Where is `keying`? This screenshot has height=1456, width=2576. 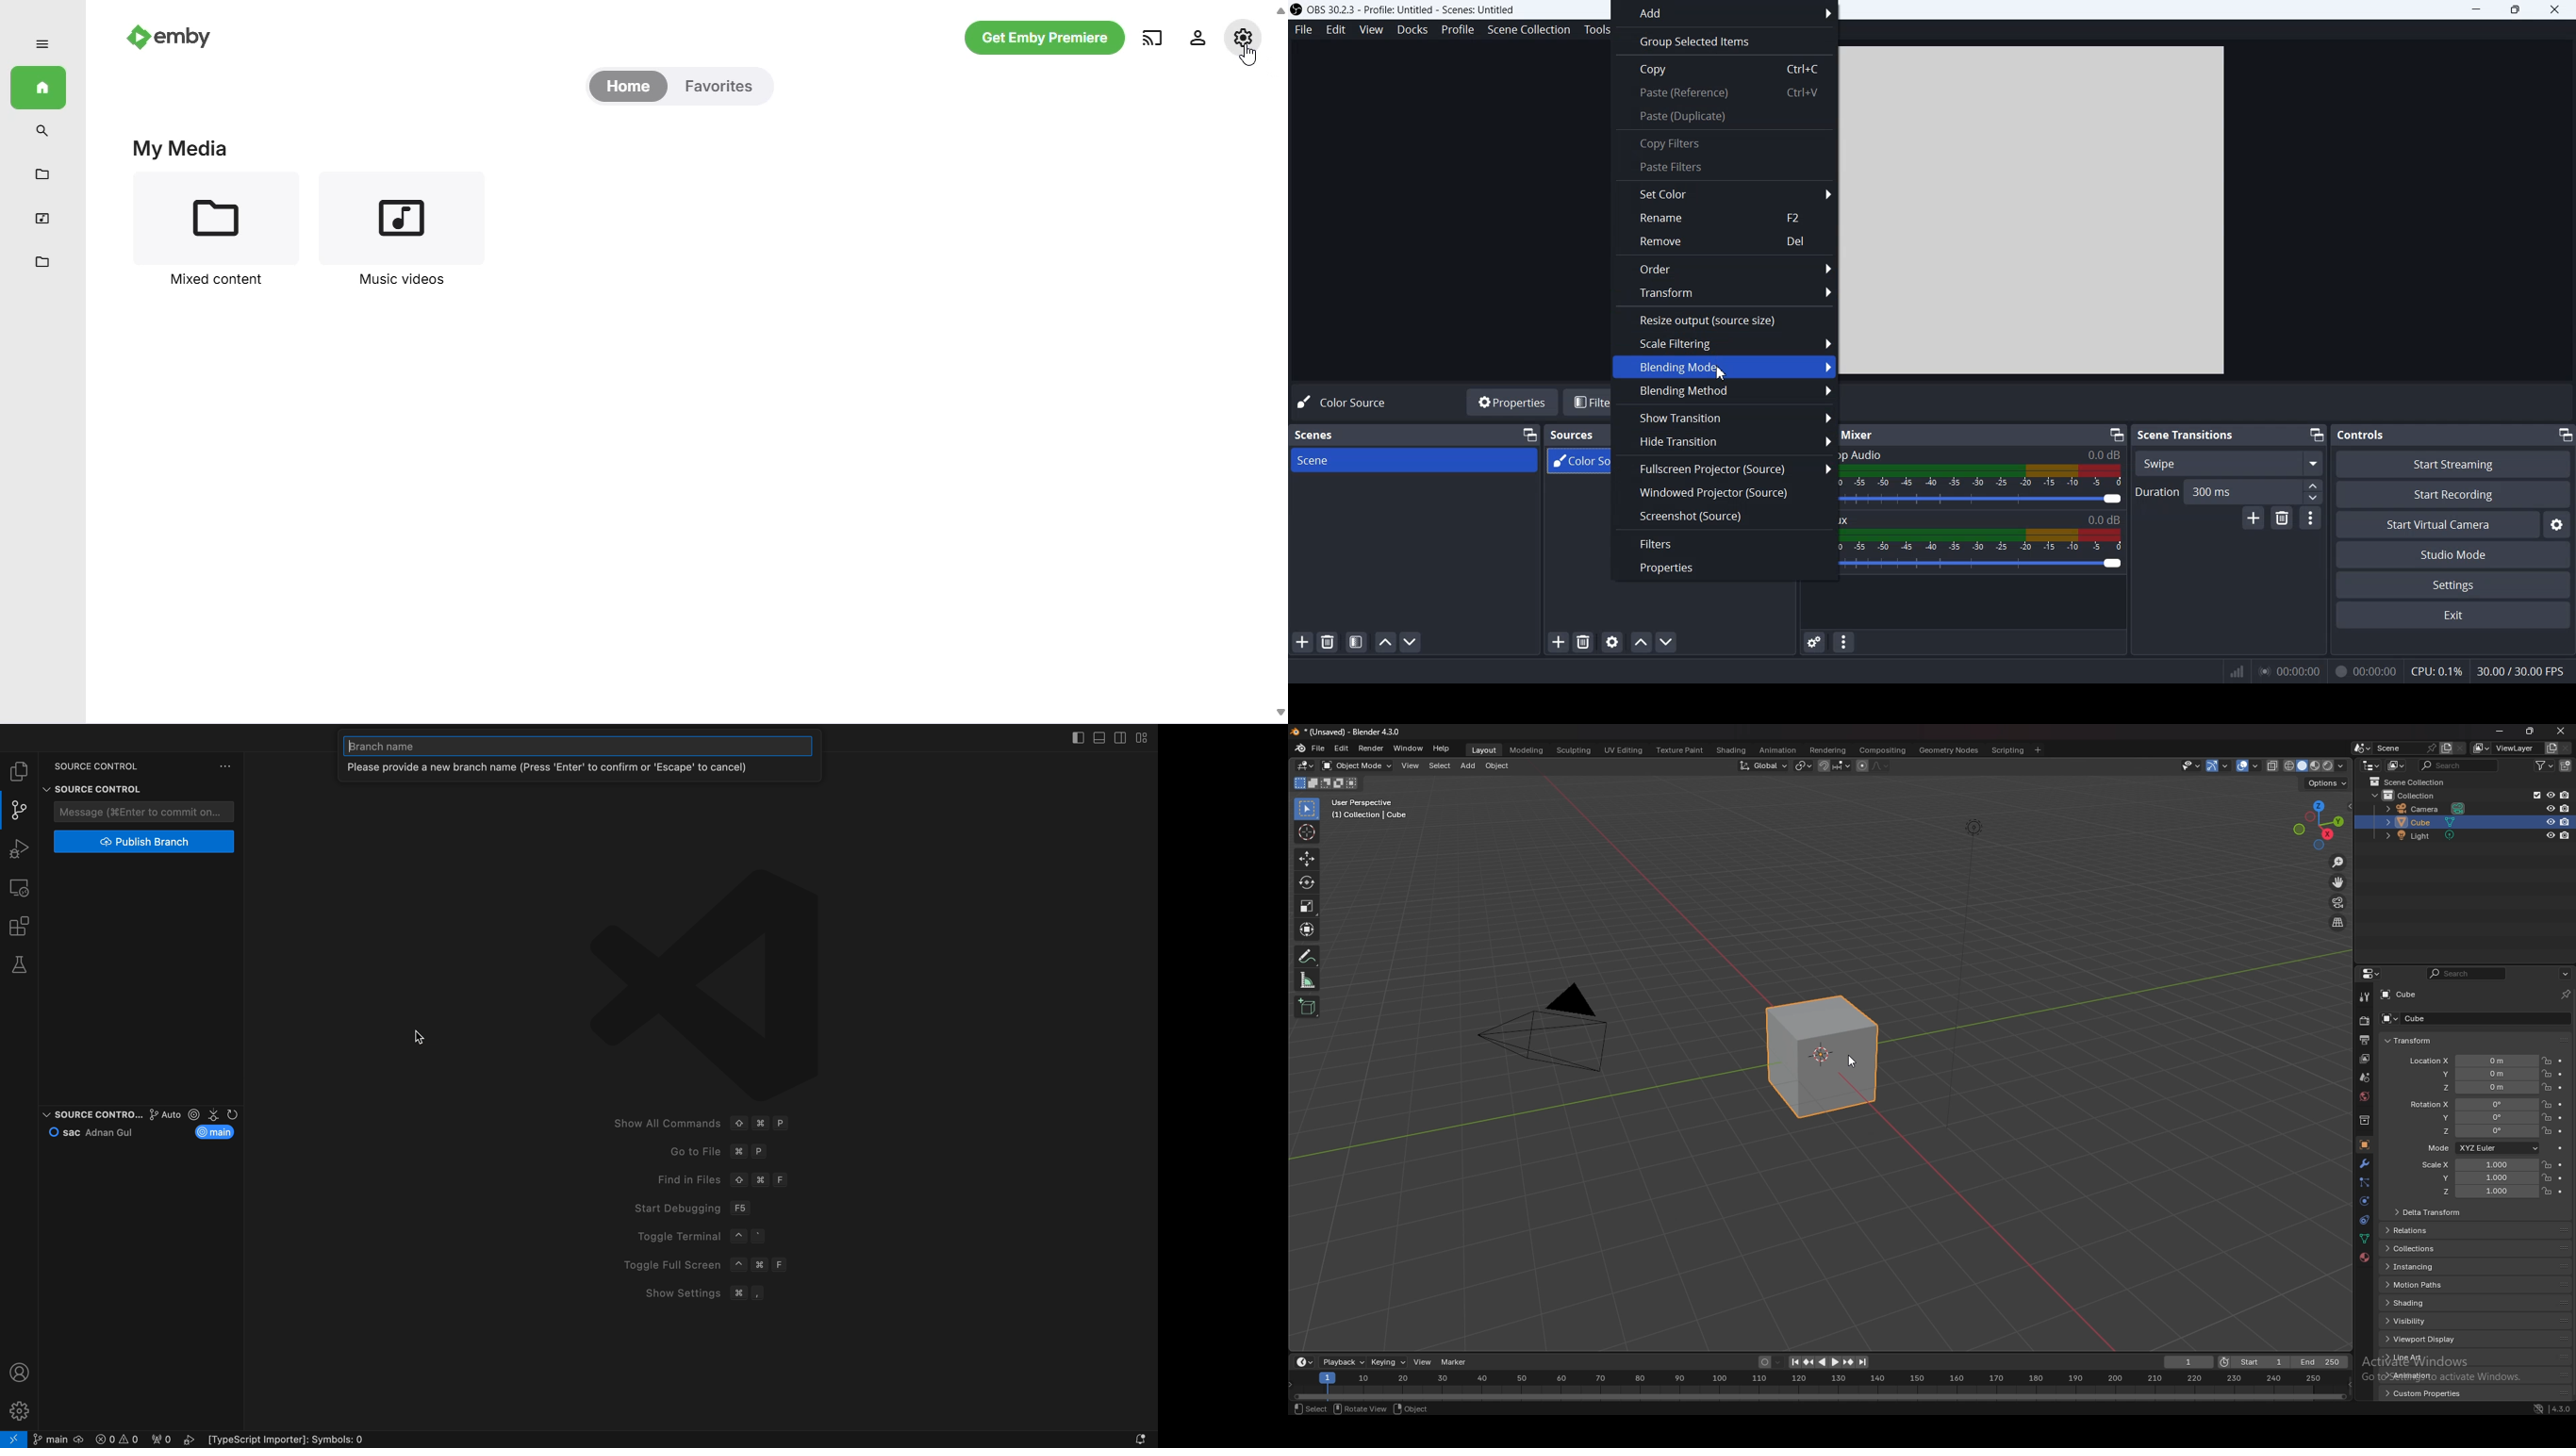 keying is located at coordinates (1387, 1362).